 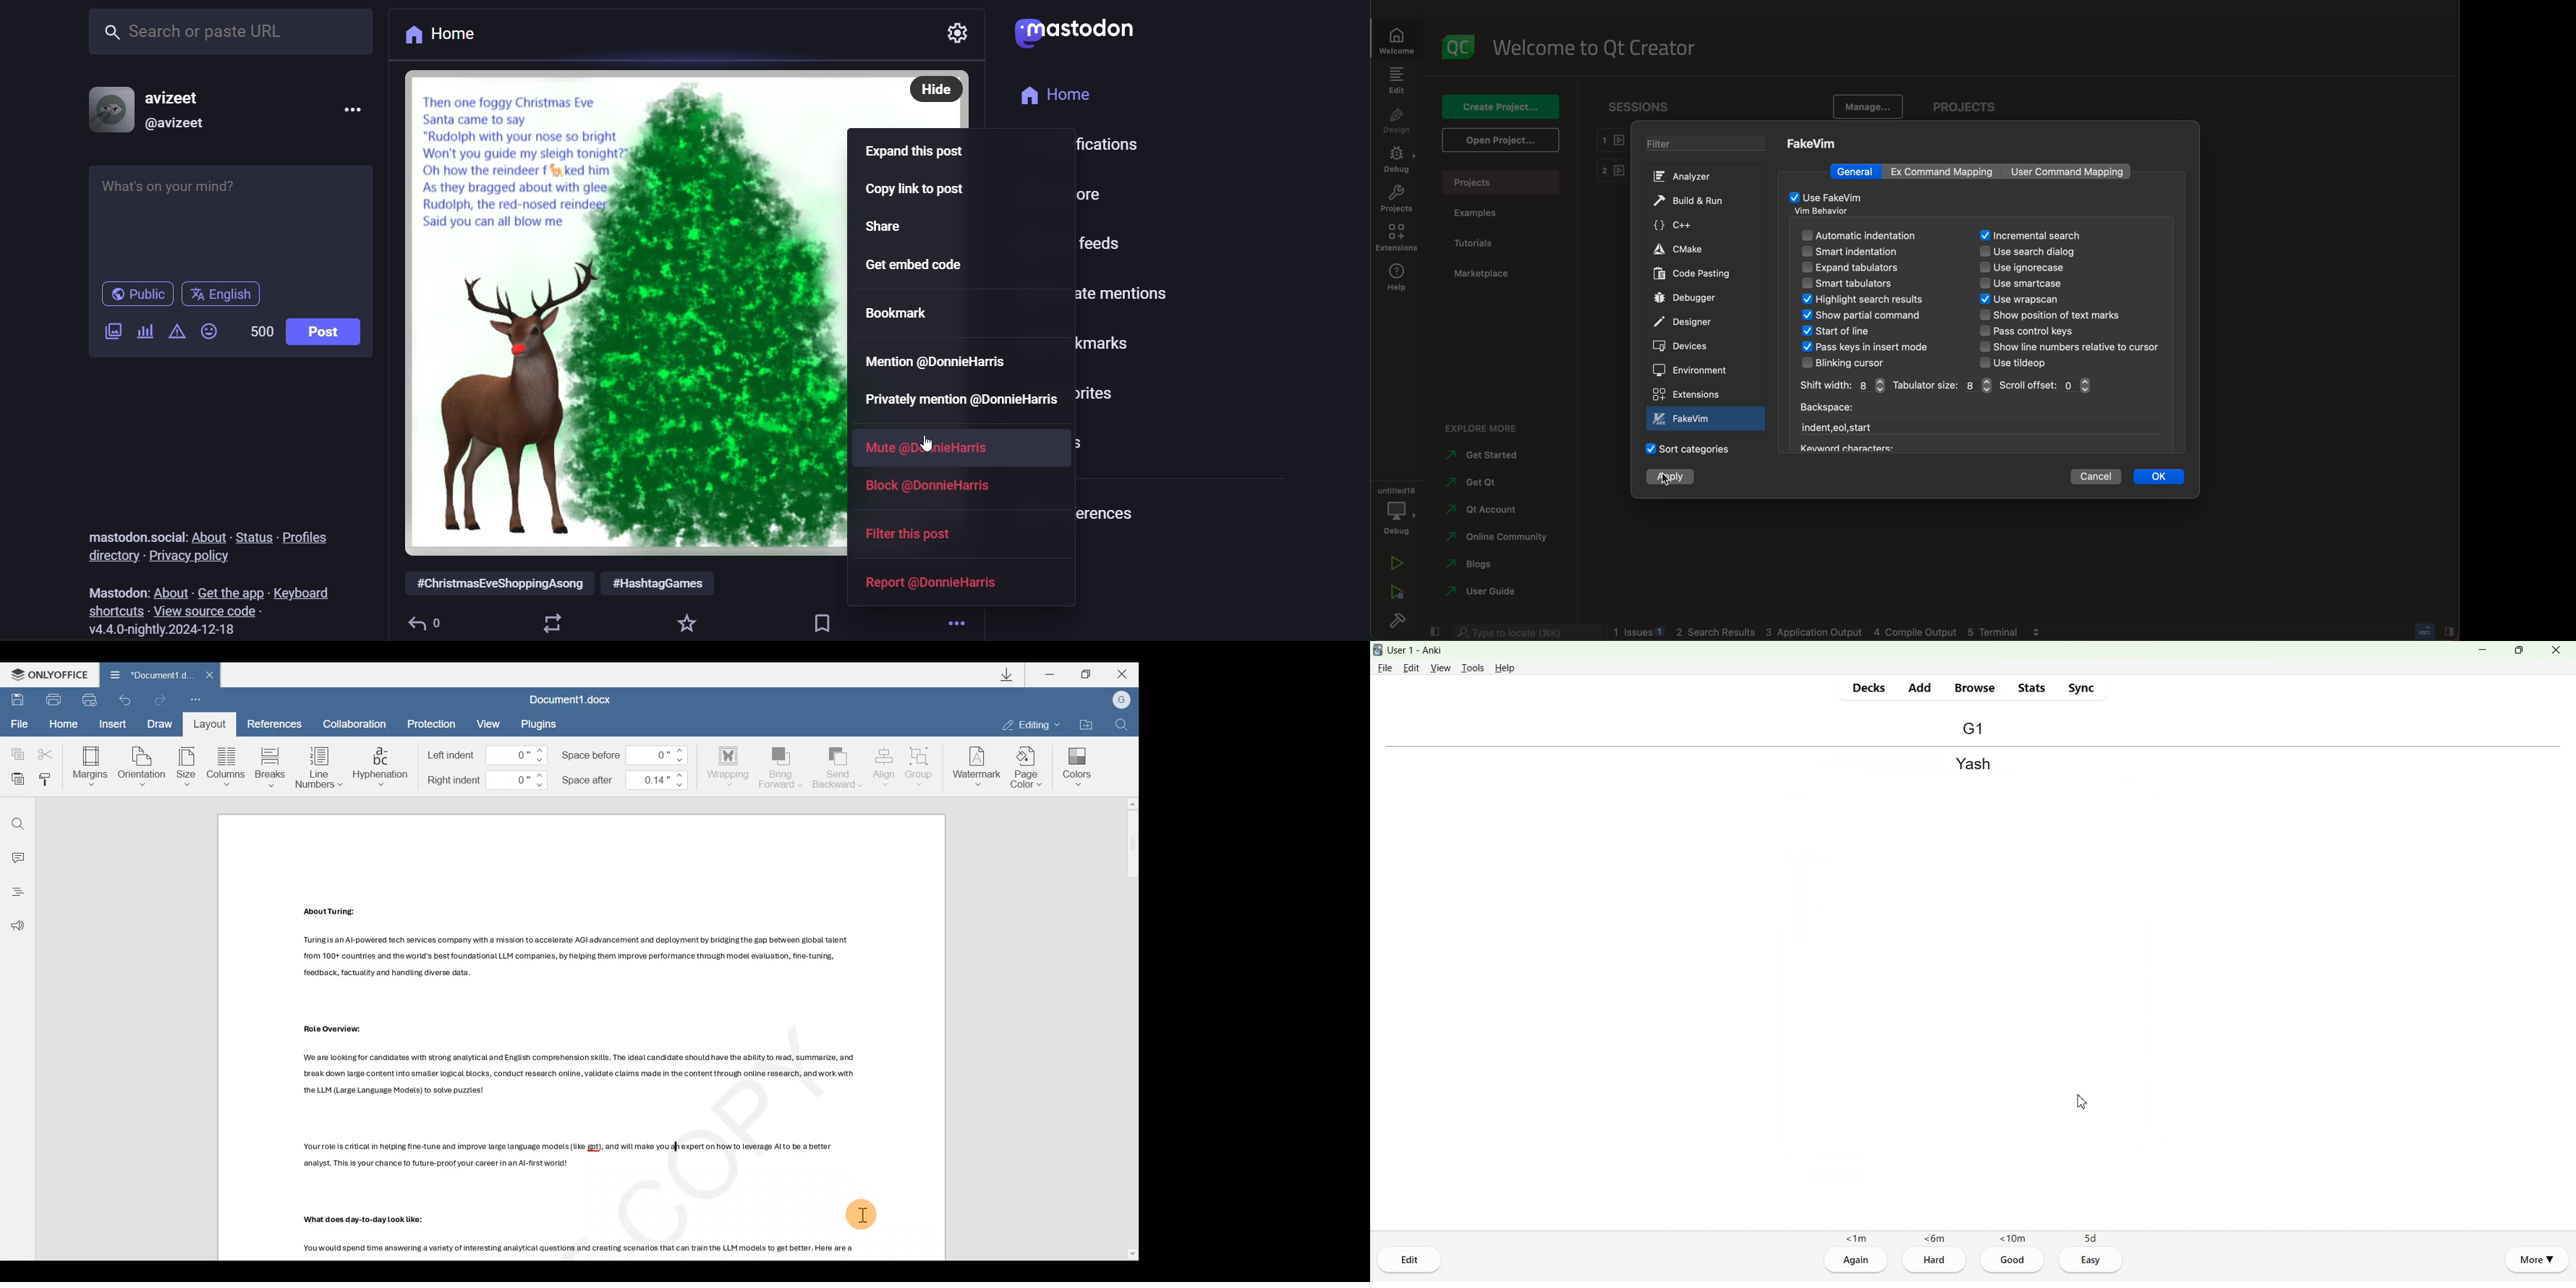 What do you see at coordinates (2092, 1260) in the screenshot?
I see `Easy` at bounding box center [2092, 1260].